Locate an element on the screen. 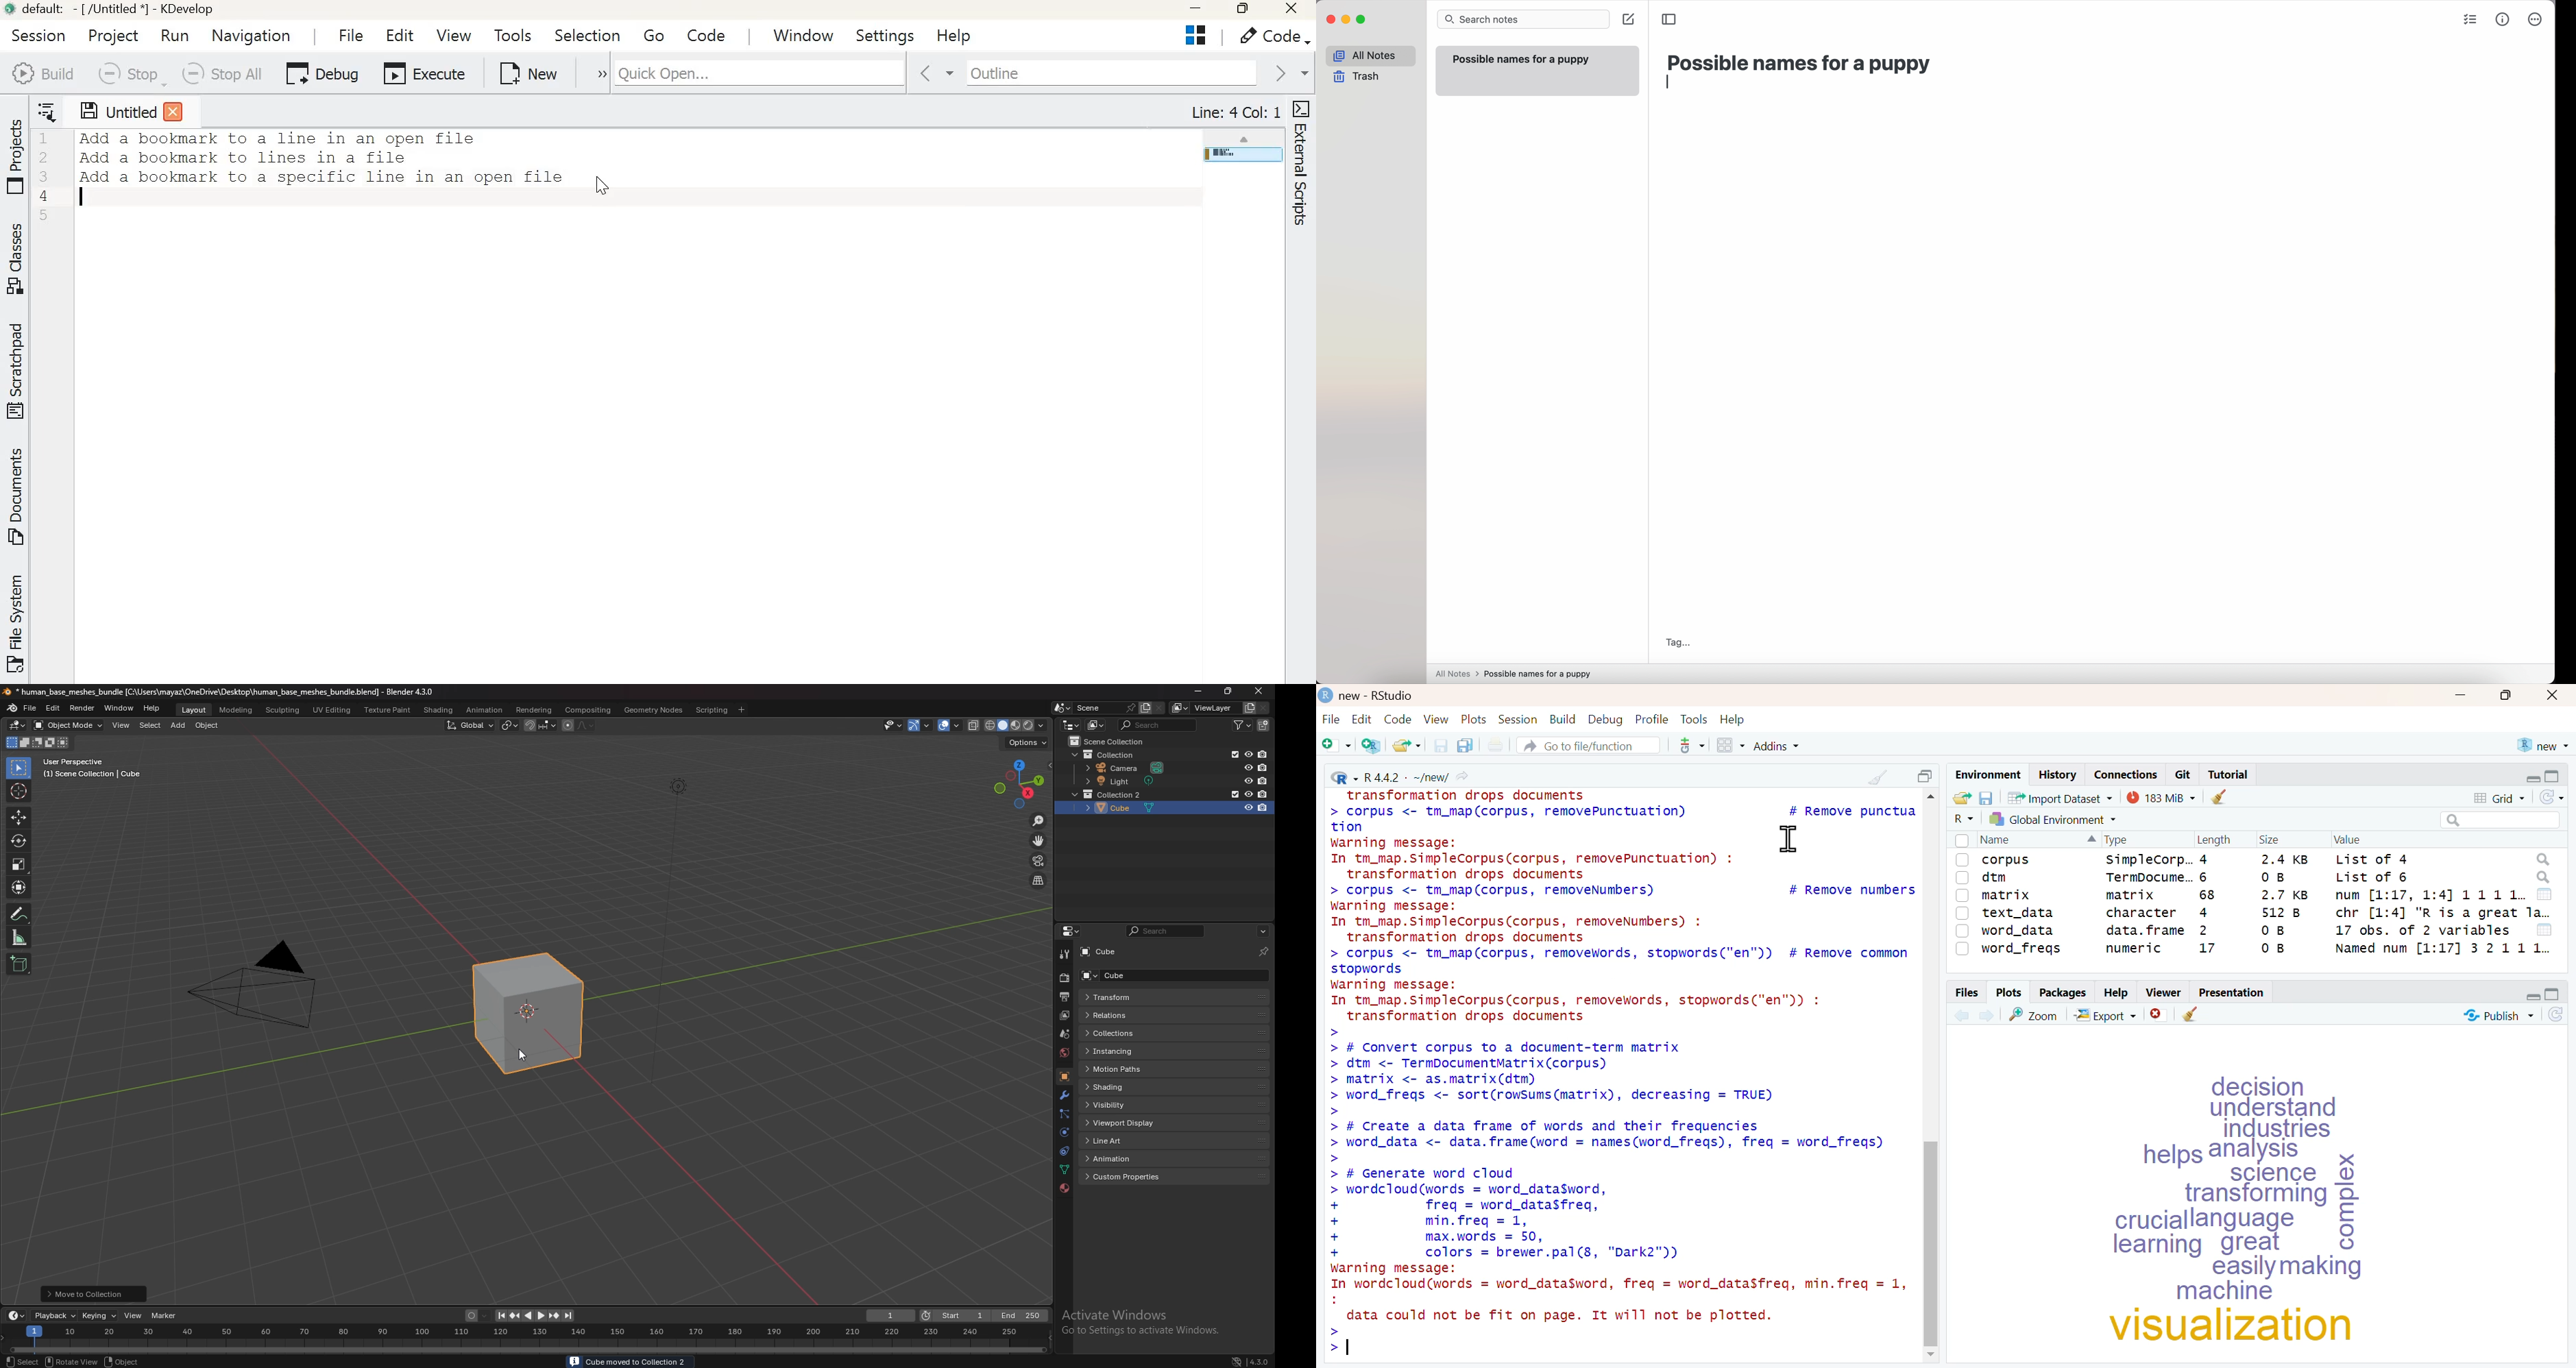 The width and height of the screenshot is (2576, 1372). search bar is located at coordinates (1523, 20).